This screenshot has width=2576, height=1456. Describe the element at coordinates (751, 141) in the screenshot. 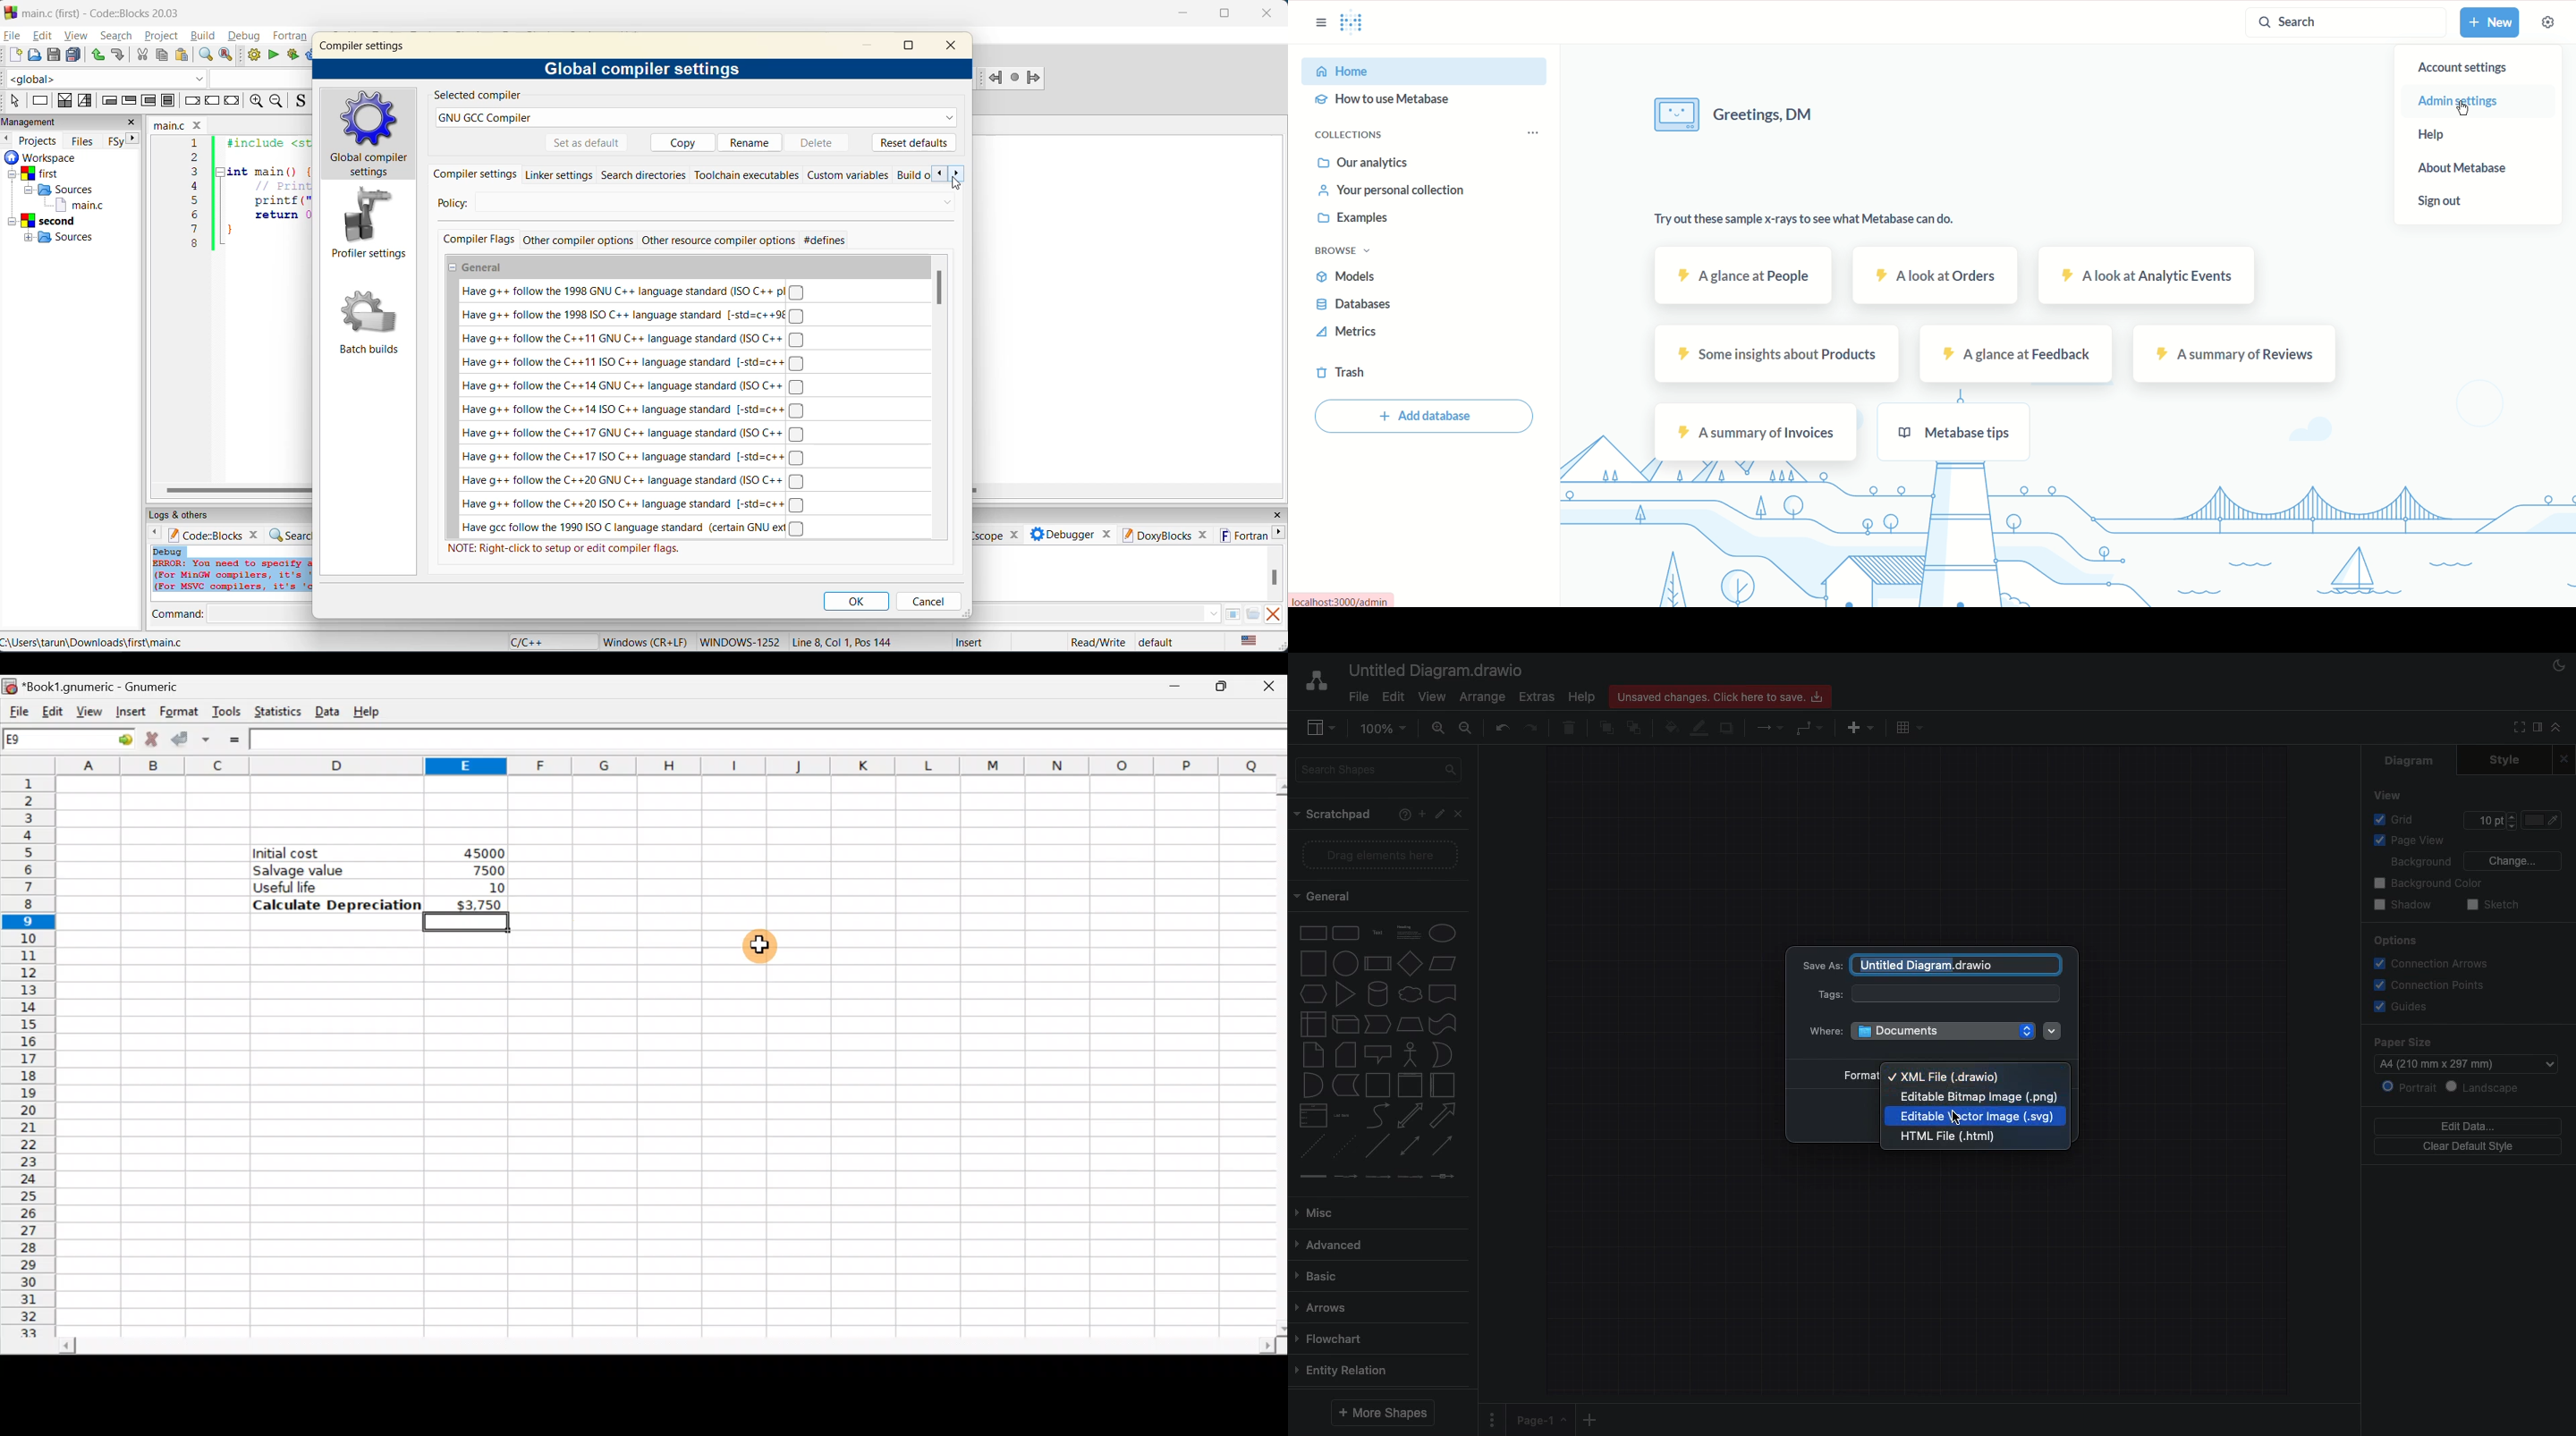

I see `rename` at that location.